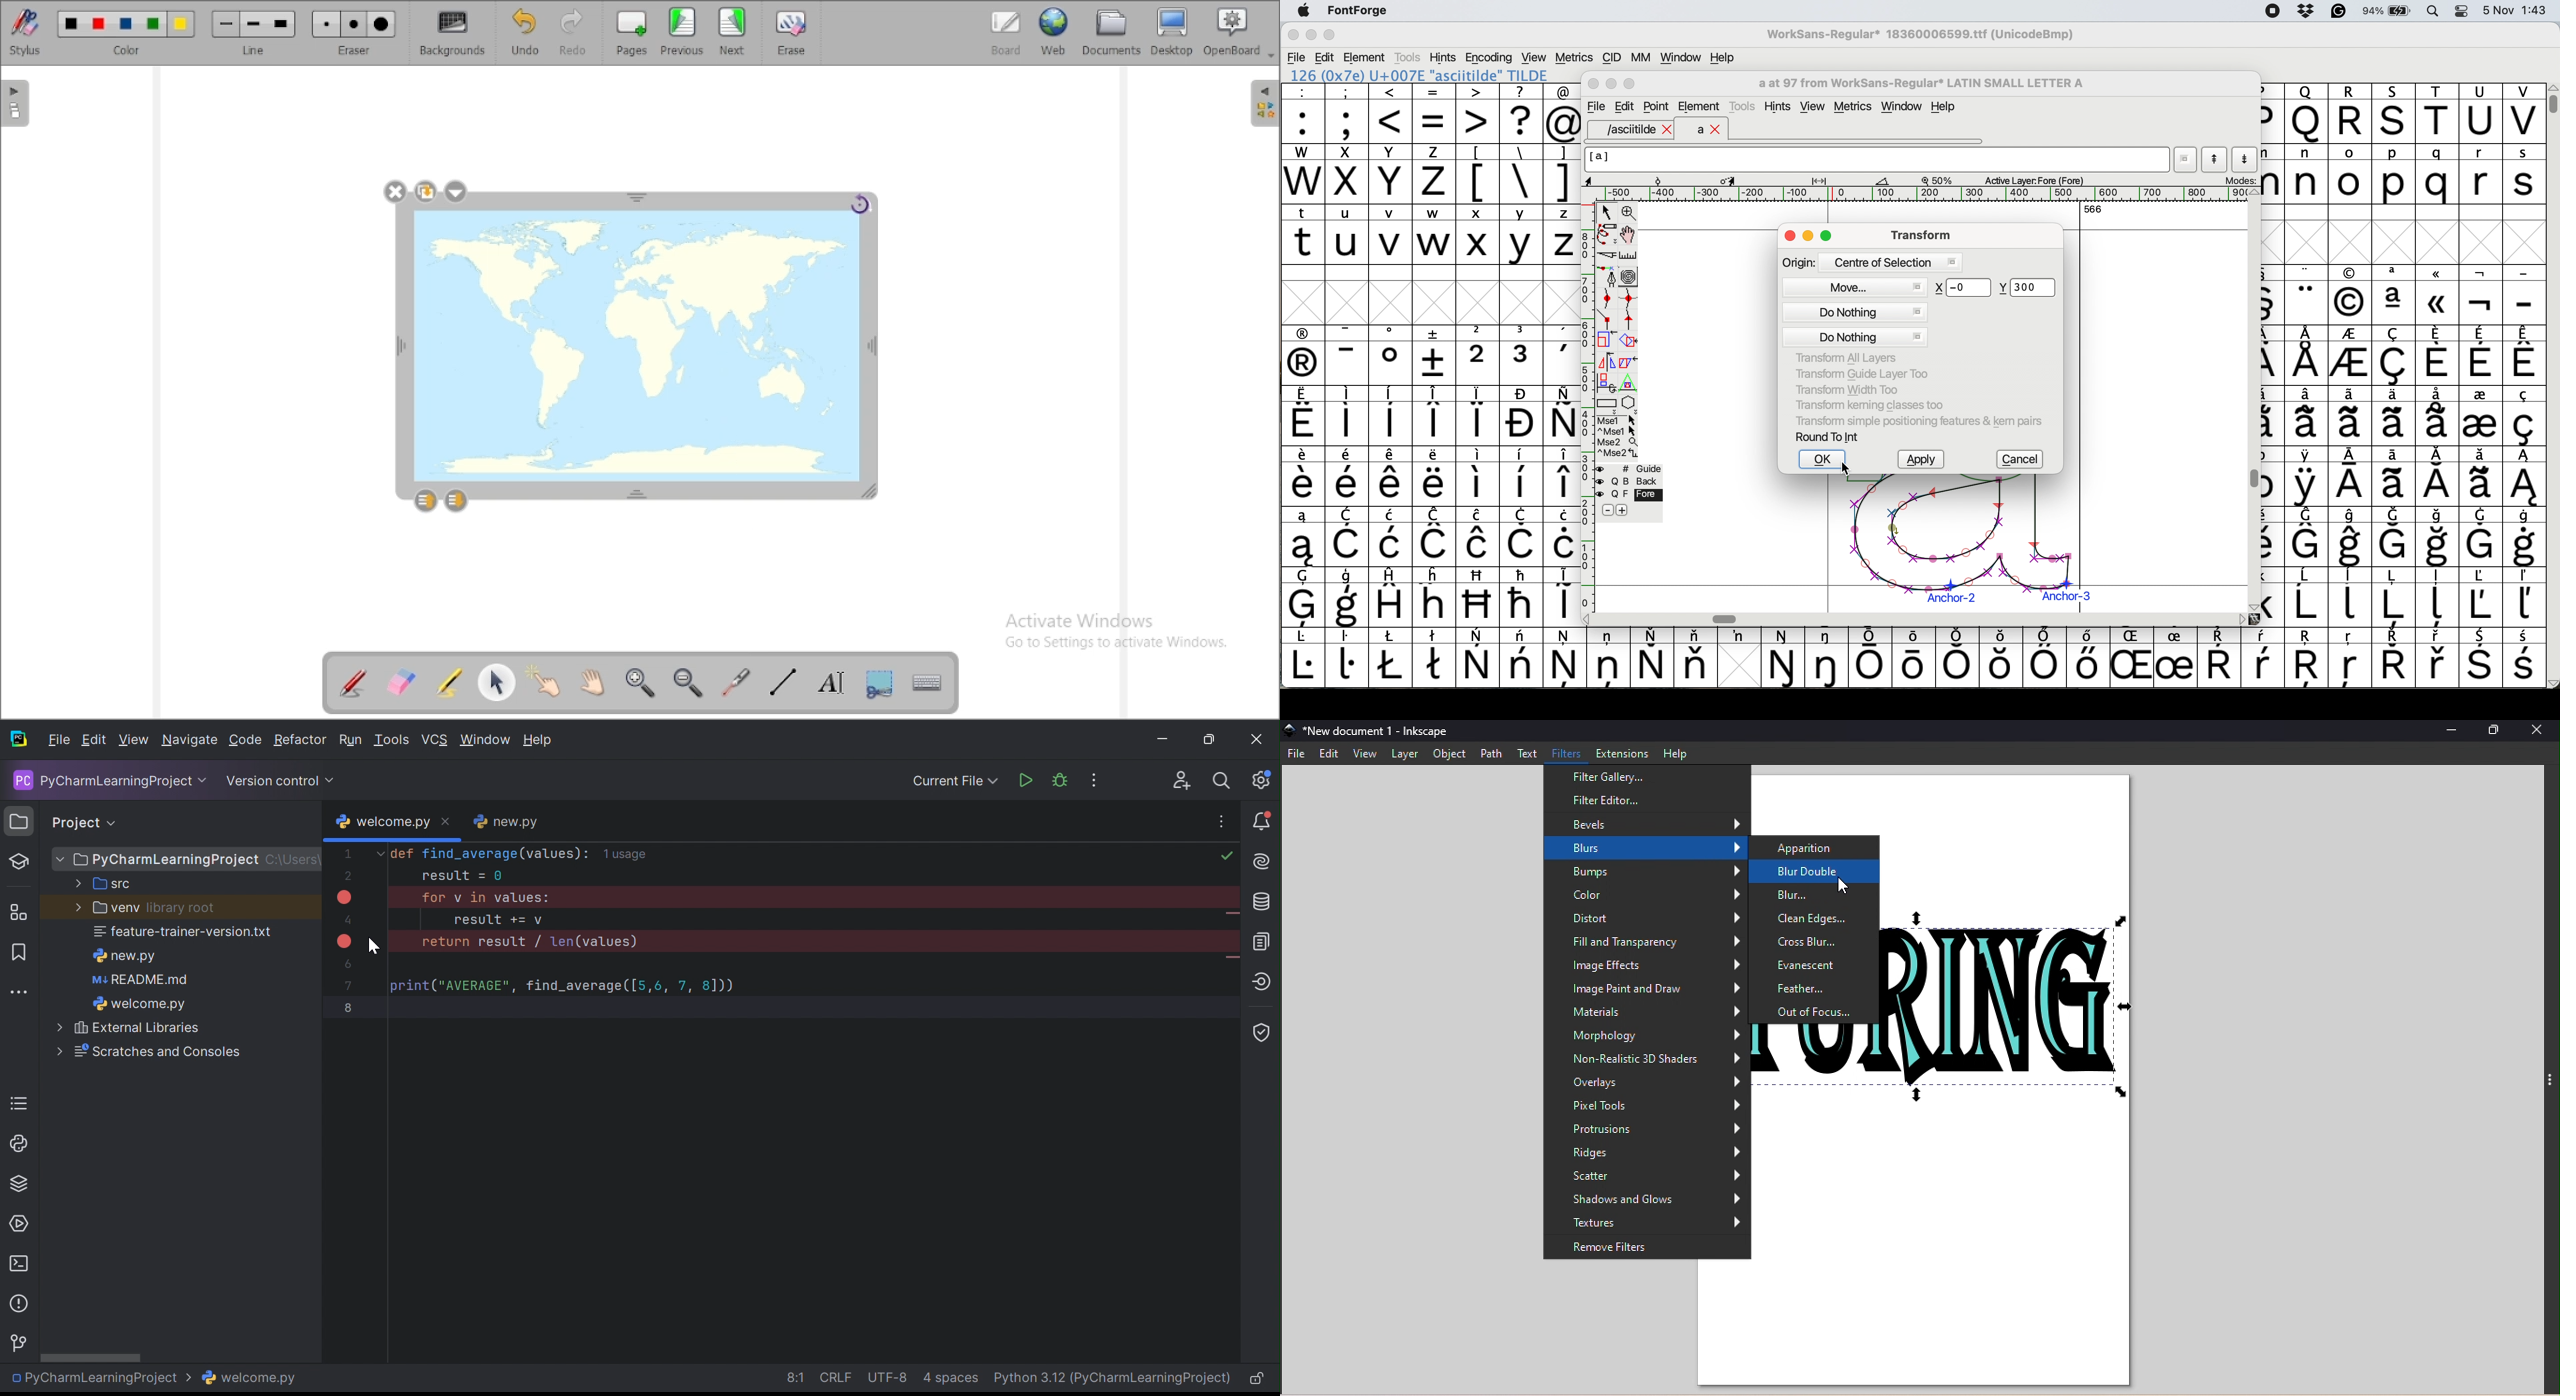 The height and width of the screenshot is (1400, 2576). What do you see at coordinates (1843, 885) in the screenshot?
I see `cursor` at bounding box center [1843, 885].